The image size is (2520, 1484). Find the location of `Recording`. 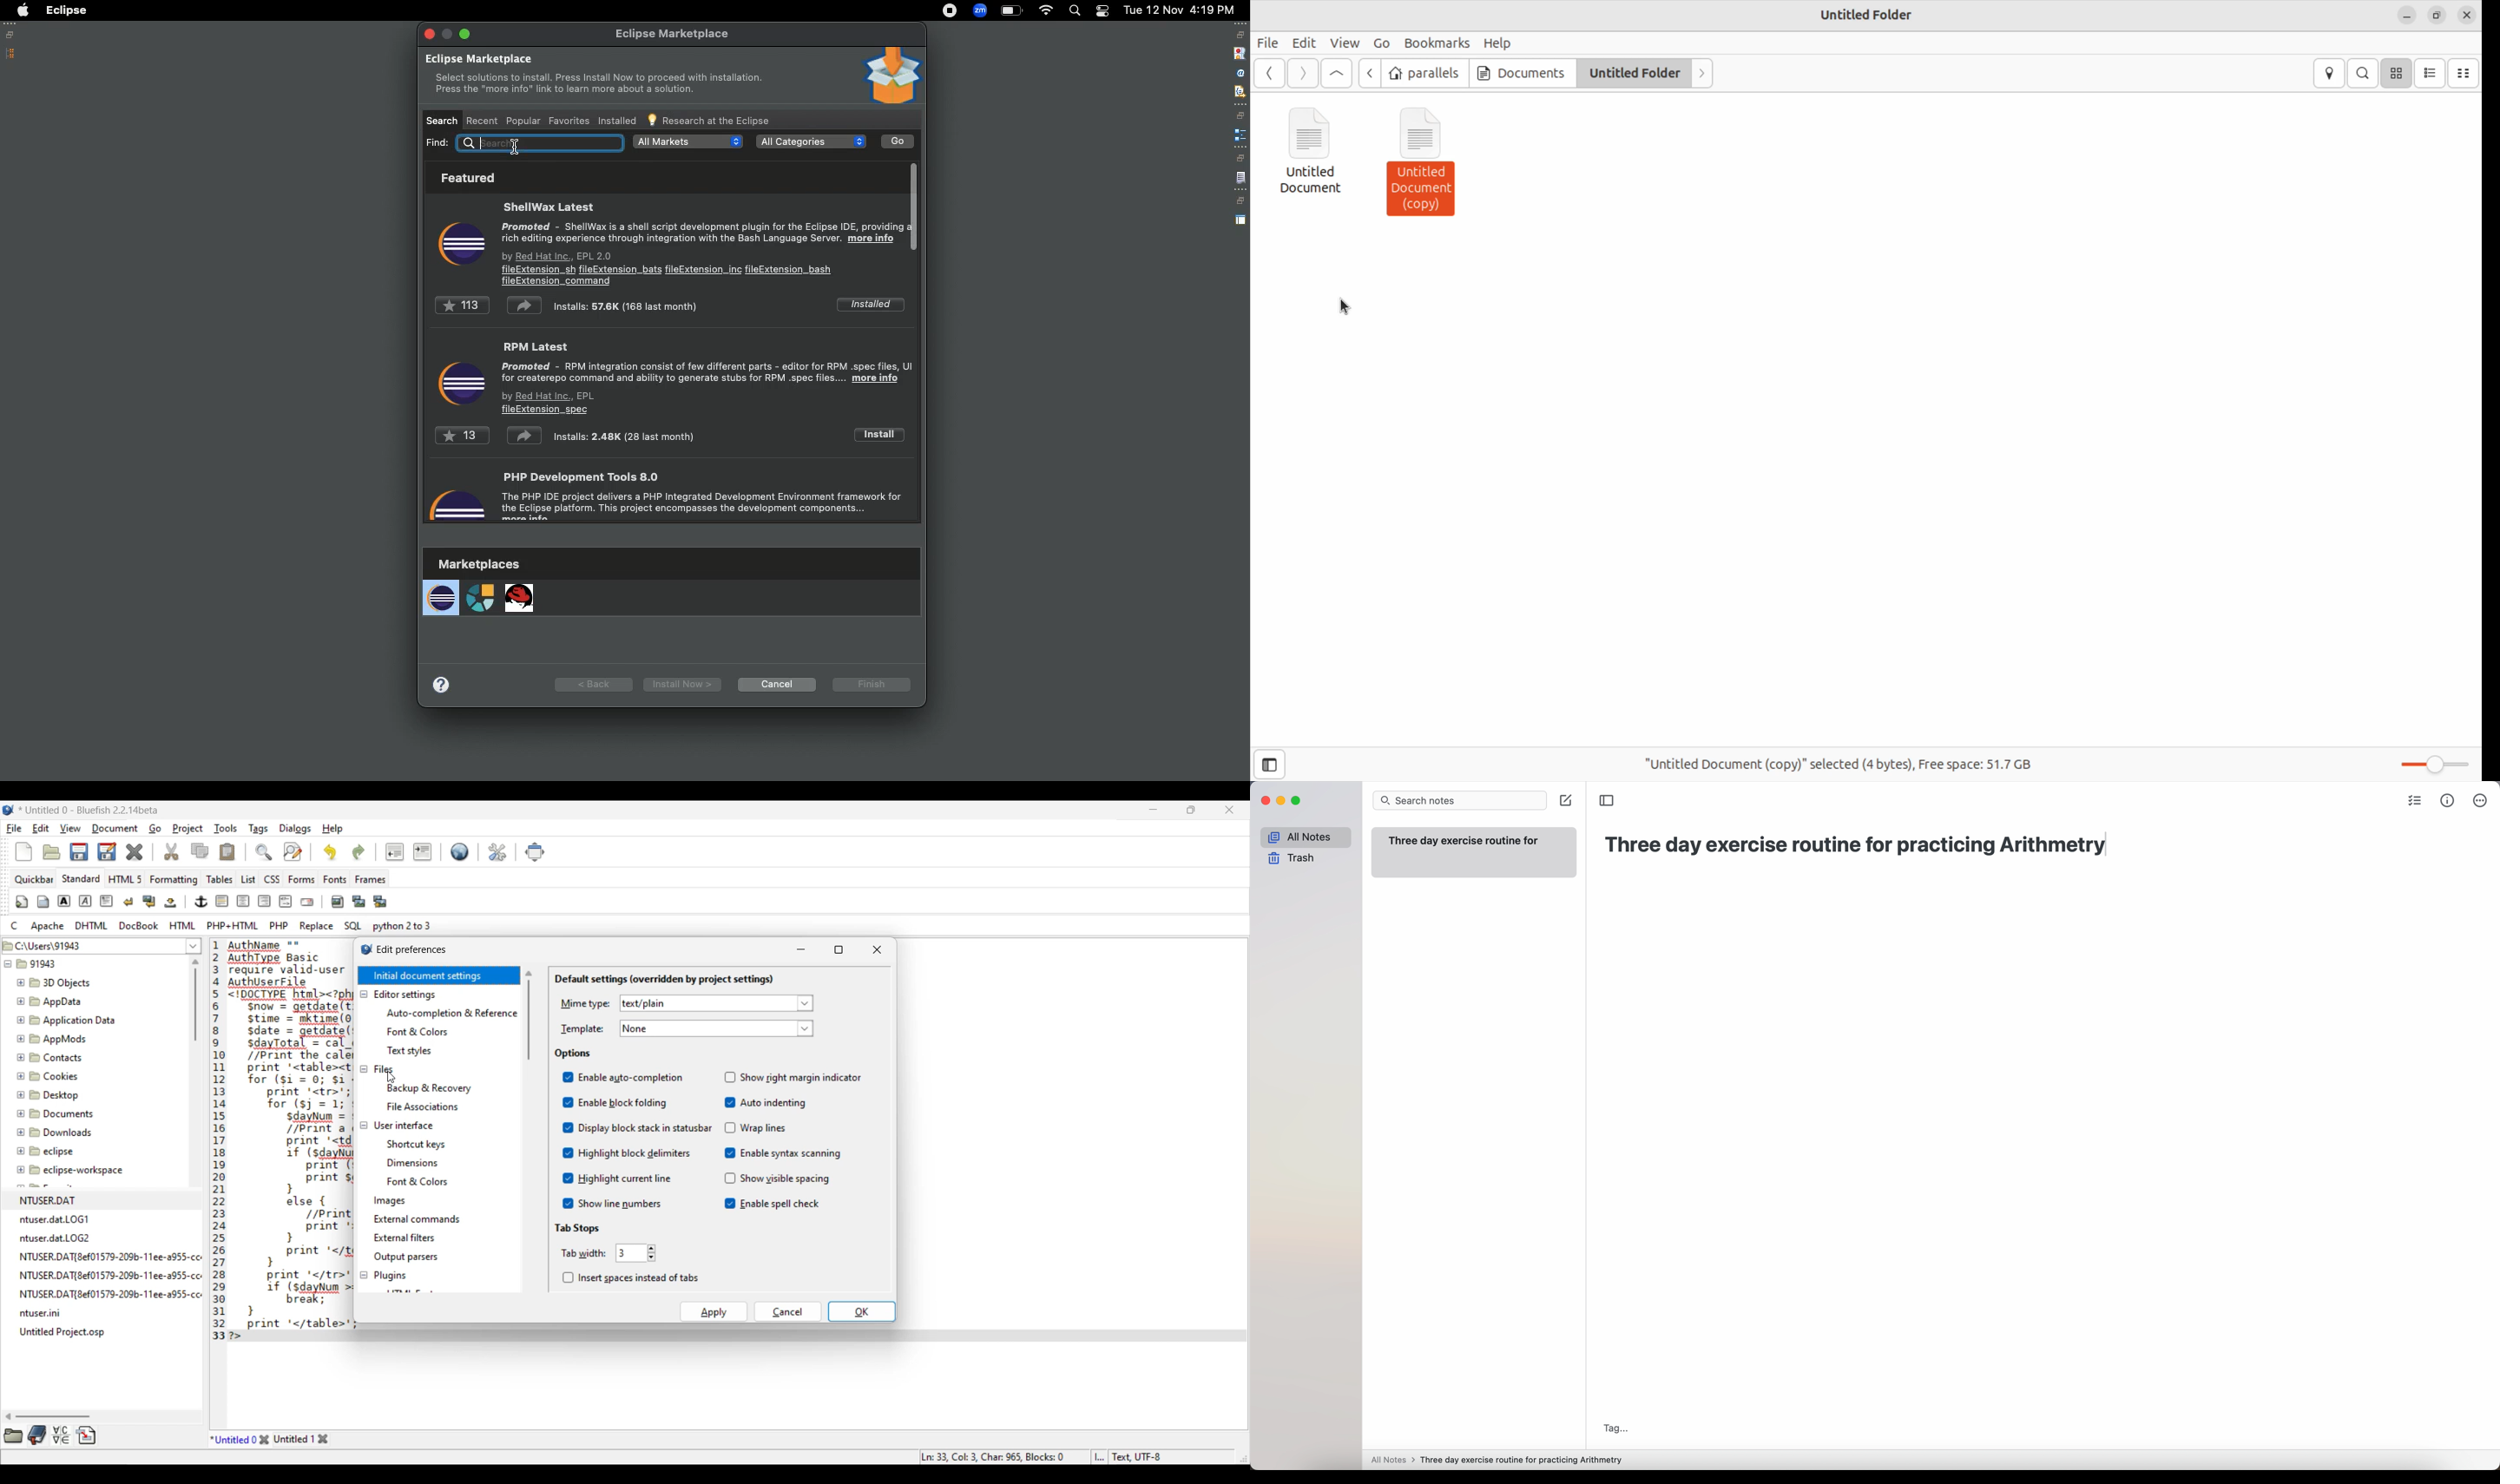

Recording is located at coordinates (950, 12).